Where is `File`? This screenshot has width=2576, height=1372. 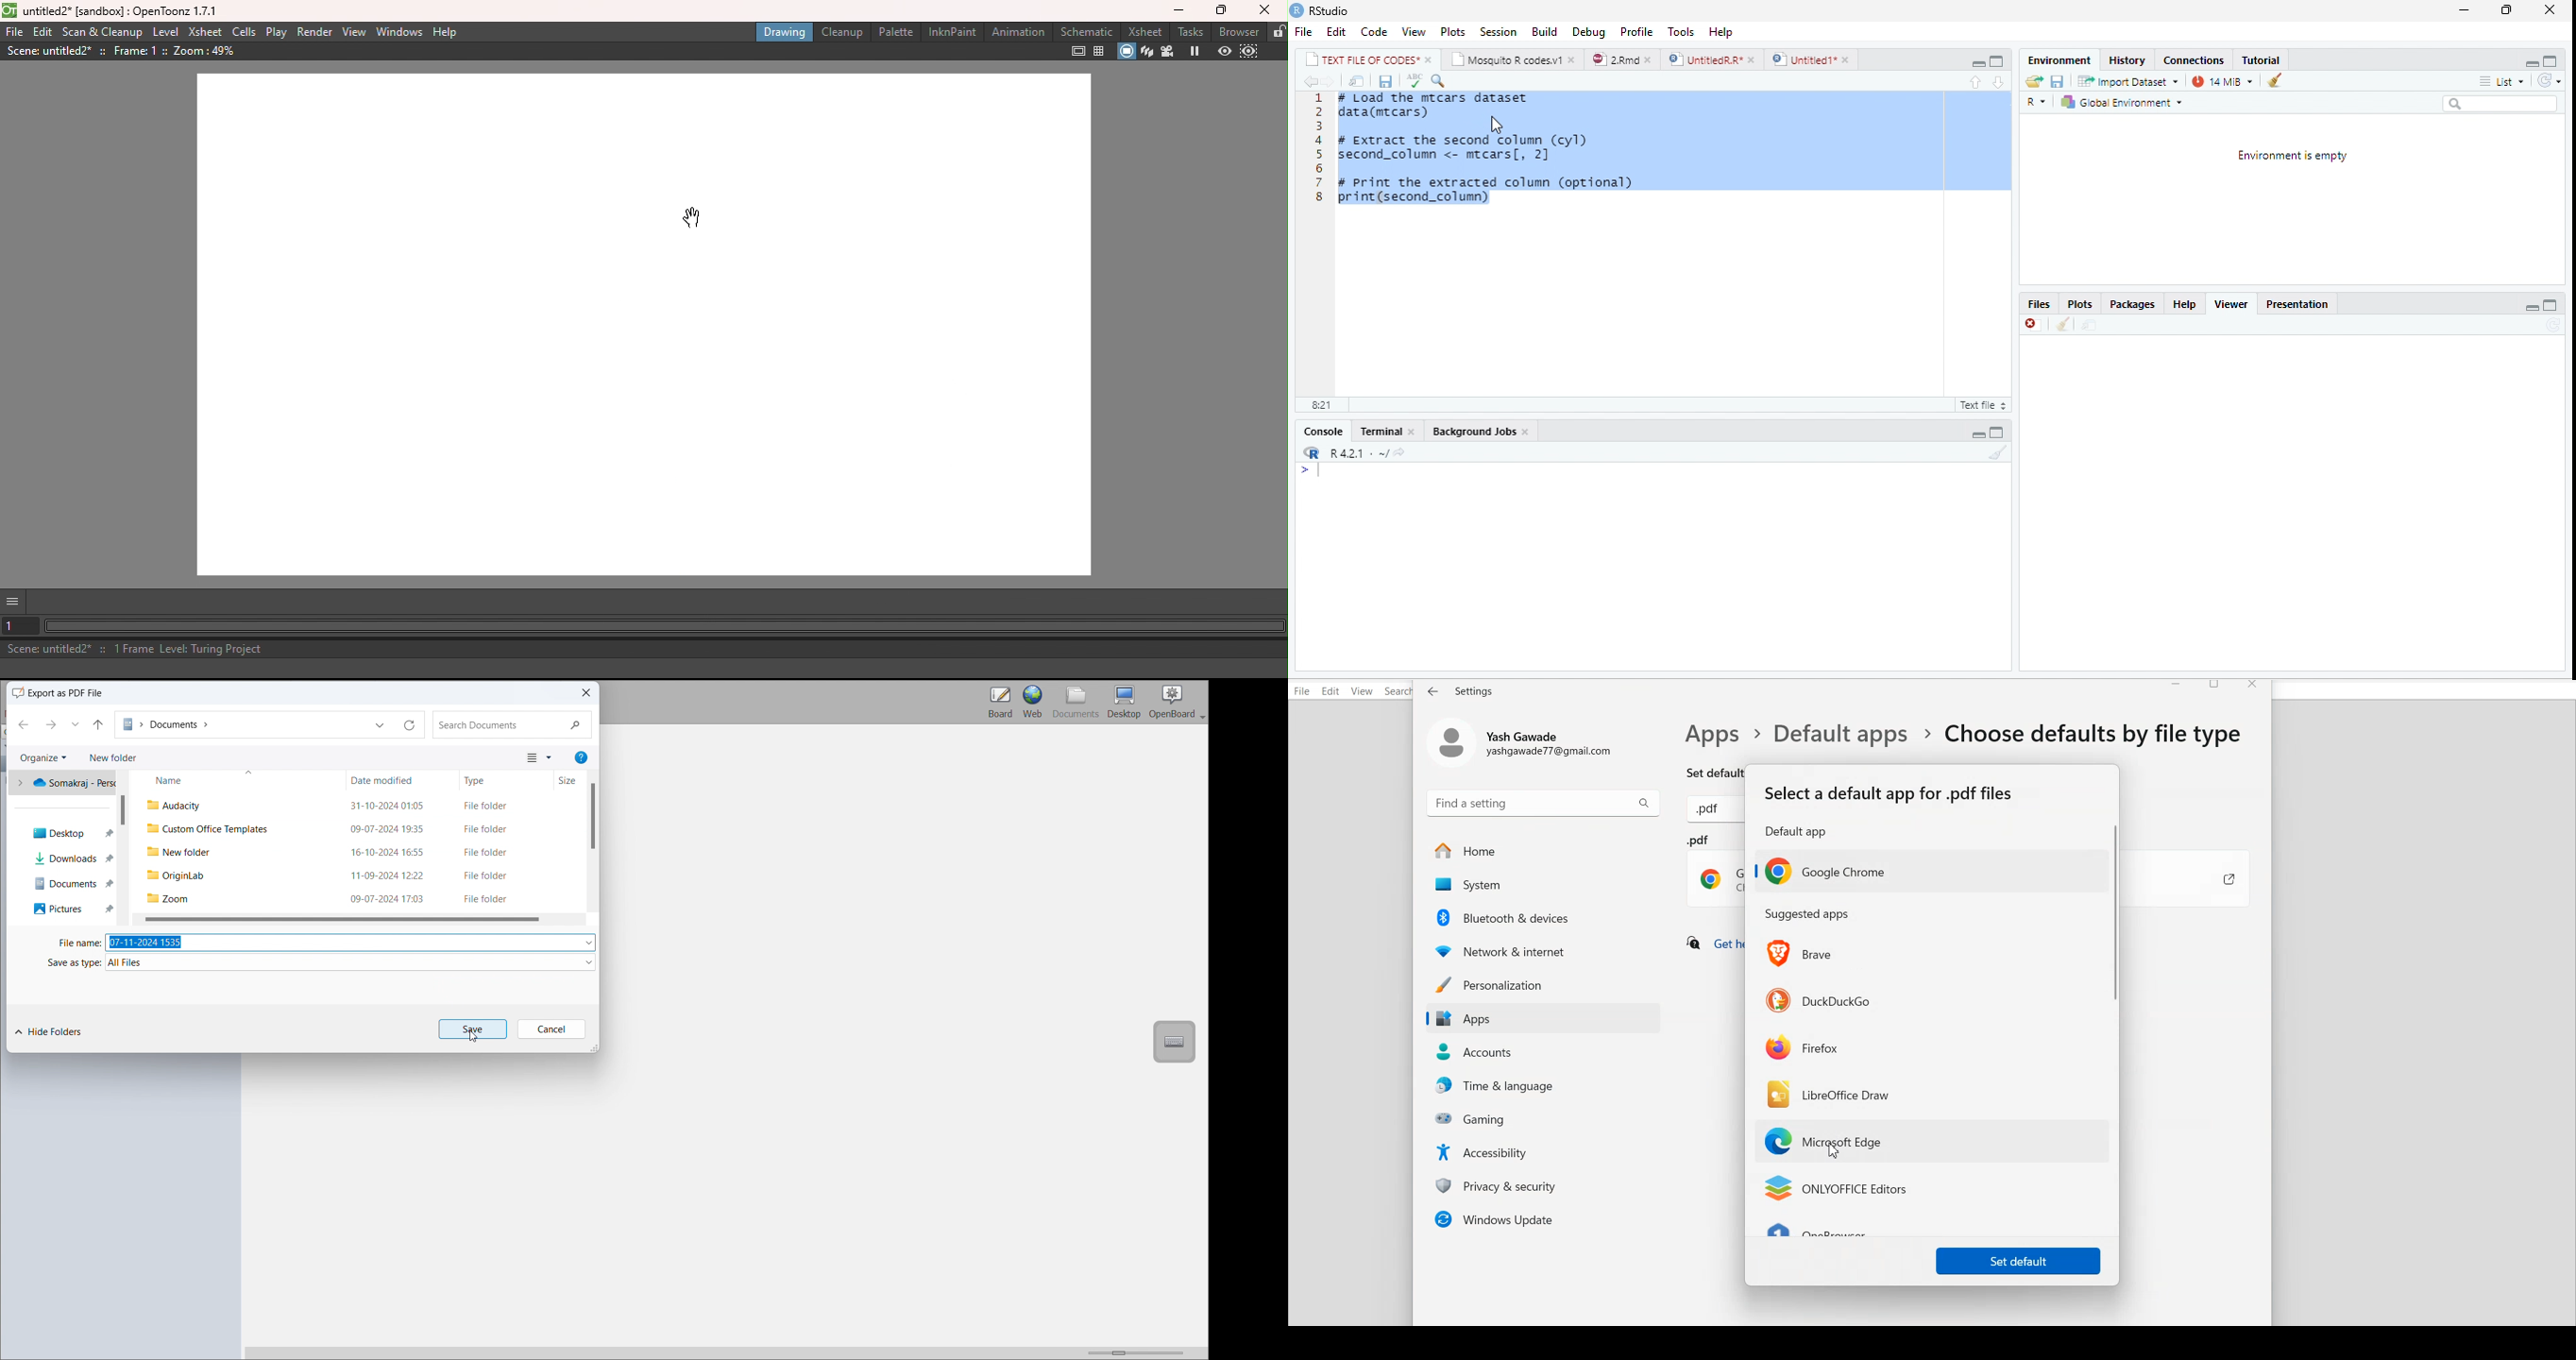
File is located at coordinates (1302, 31).